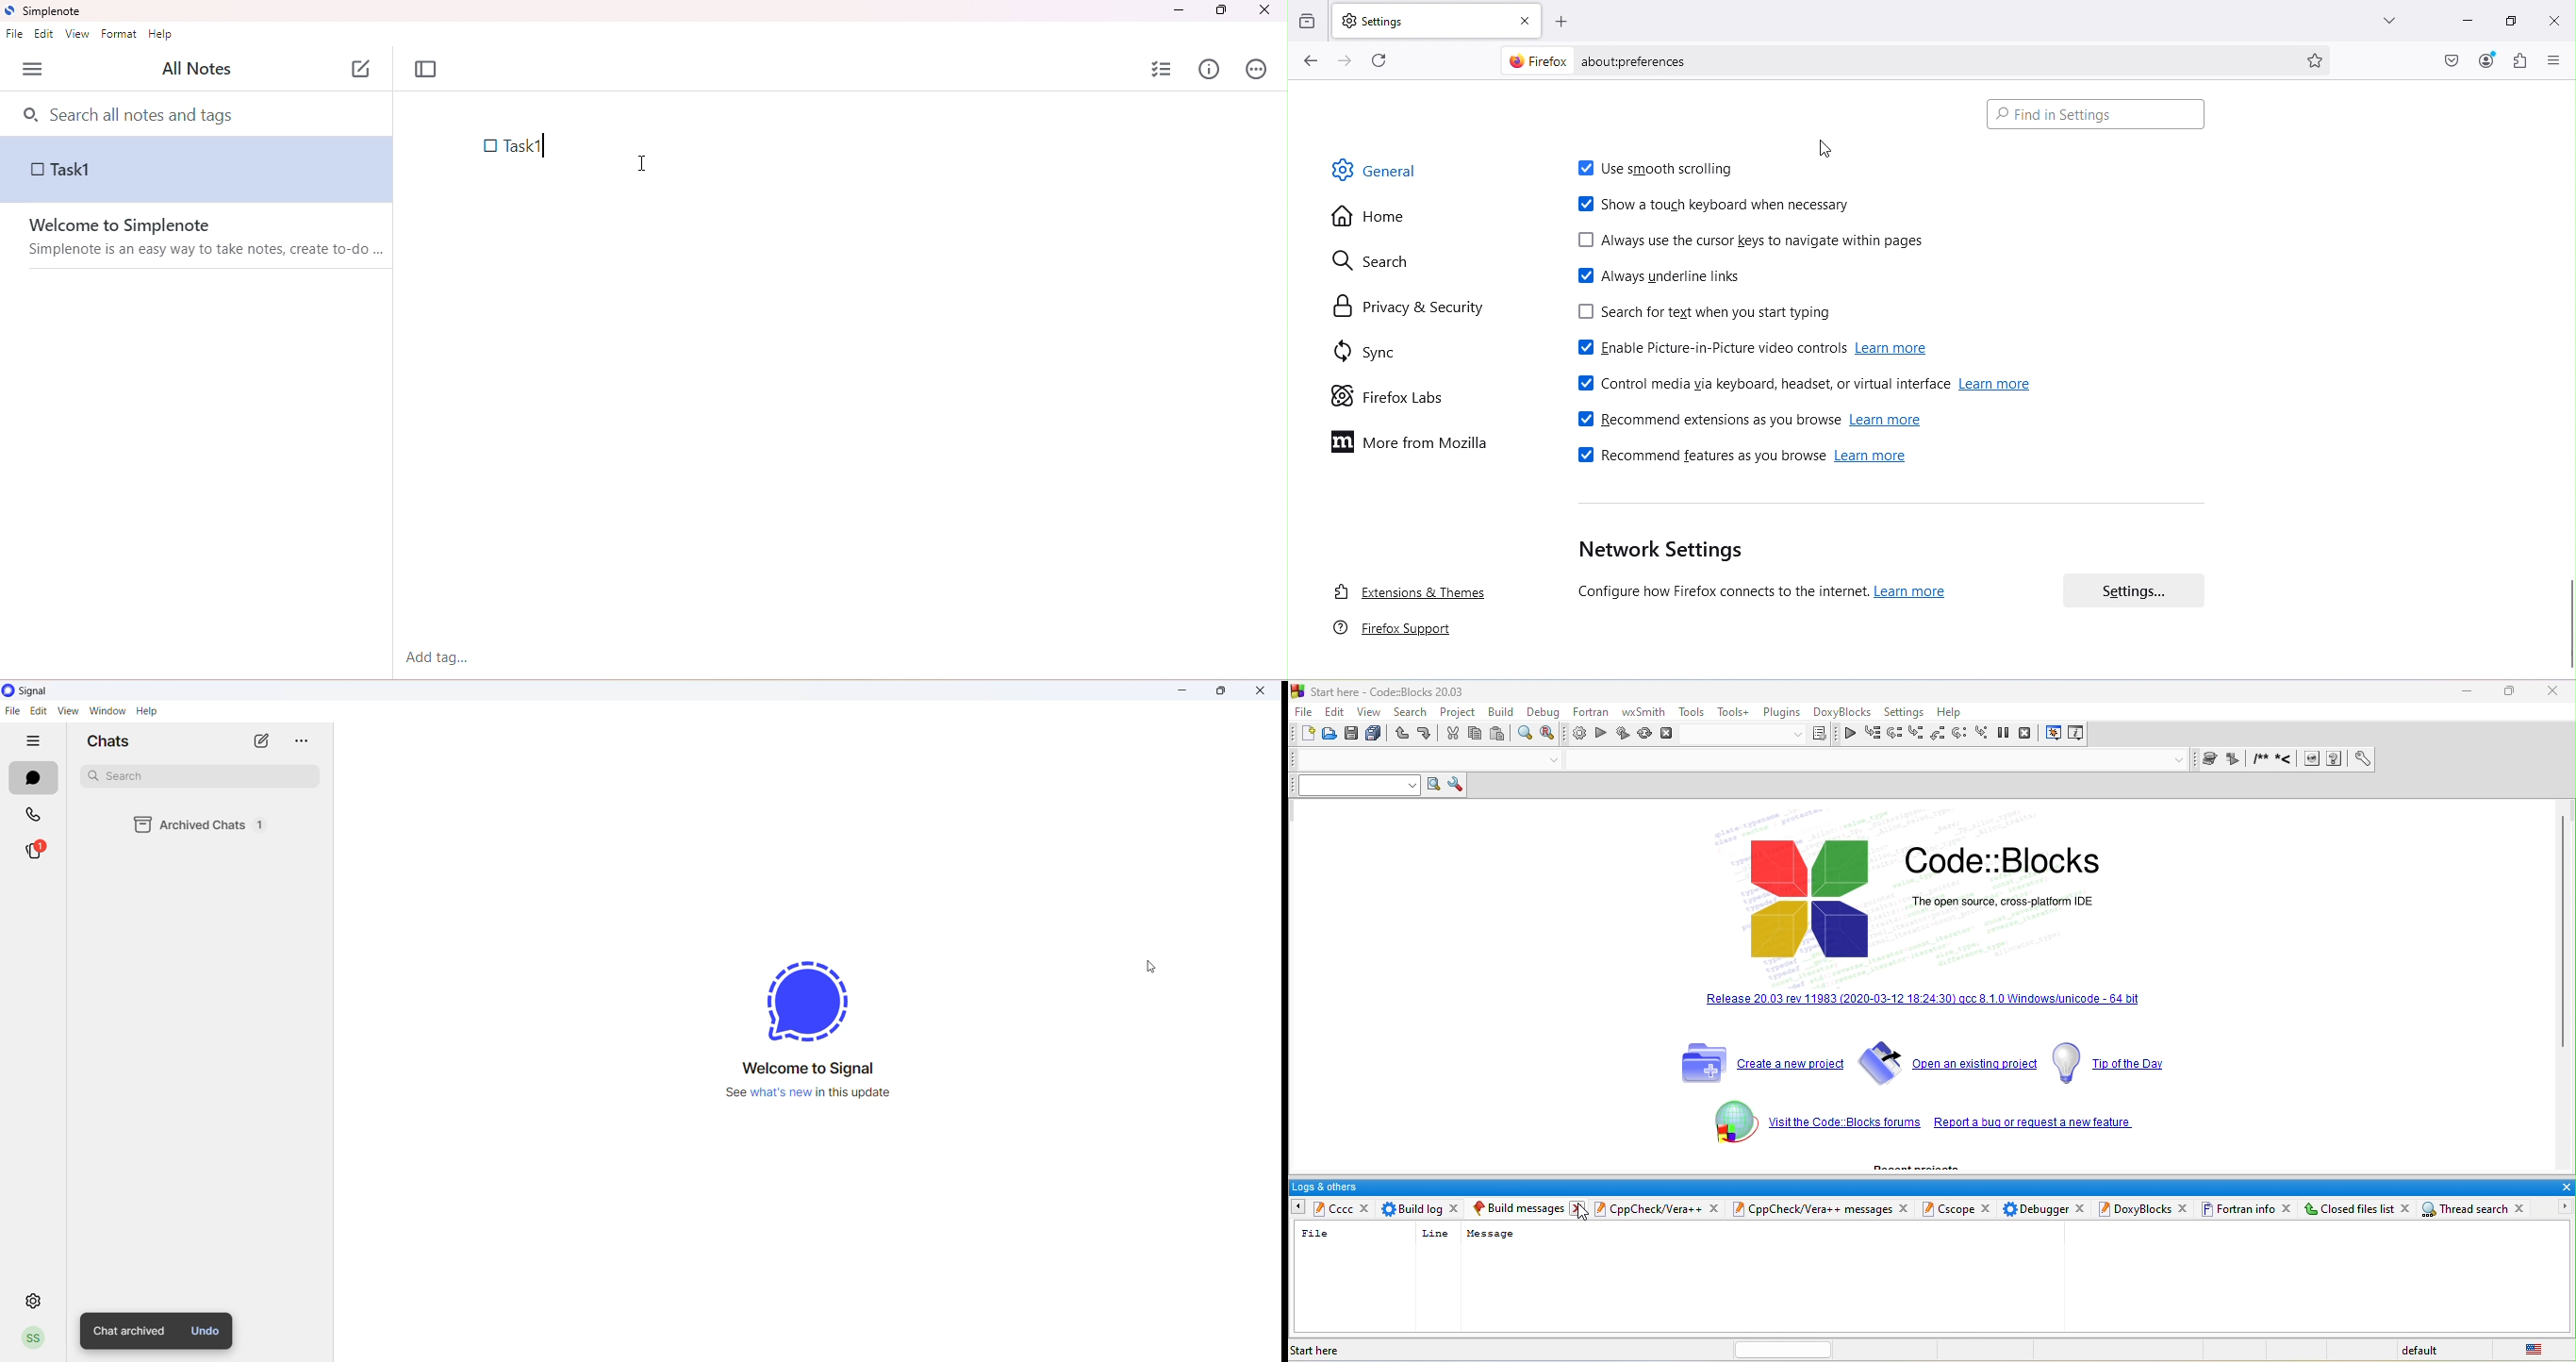  Describe the element at coordinates (545, 147) in the screenshot. I see `typing cursor on task` at that location.